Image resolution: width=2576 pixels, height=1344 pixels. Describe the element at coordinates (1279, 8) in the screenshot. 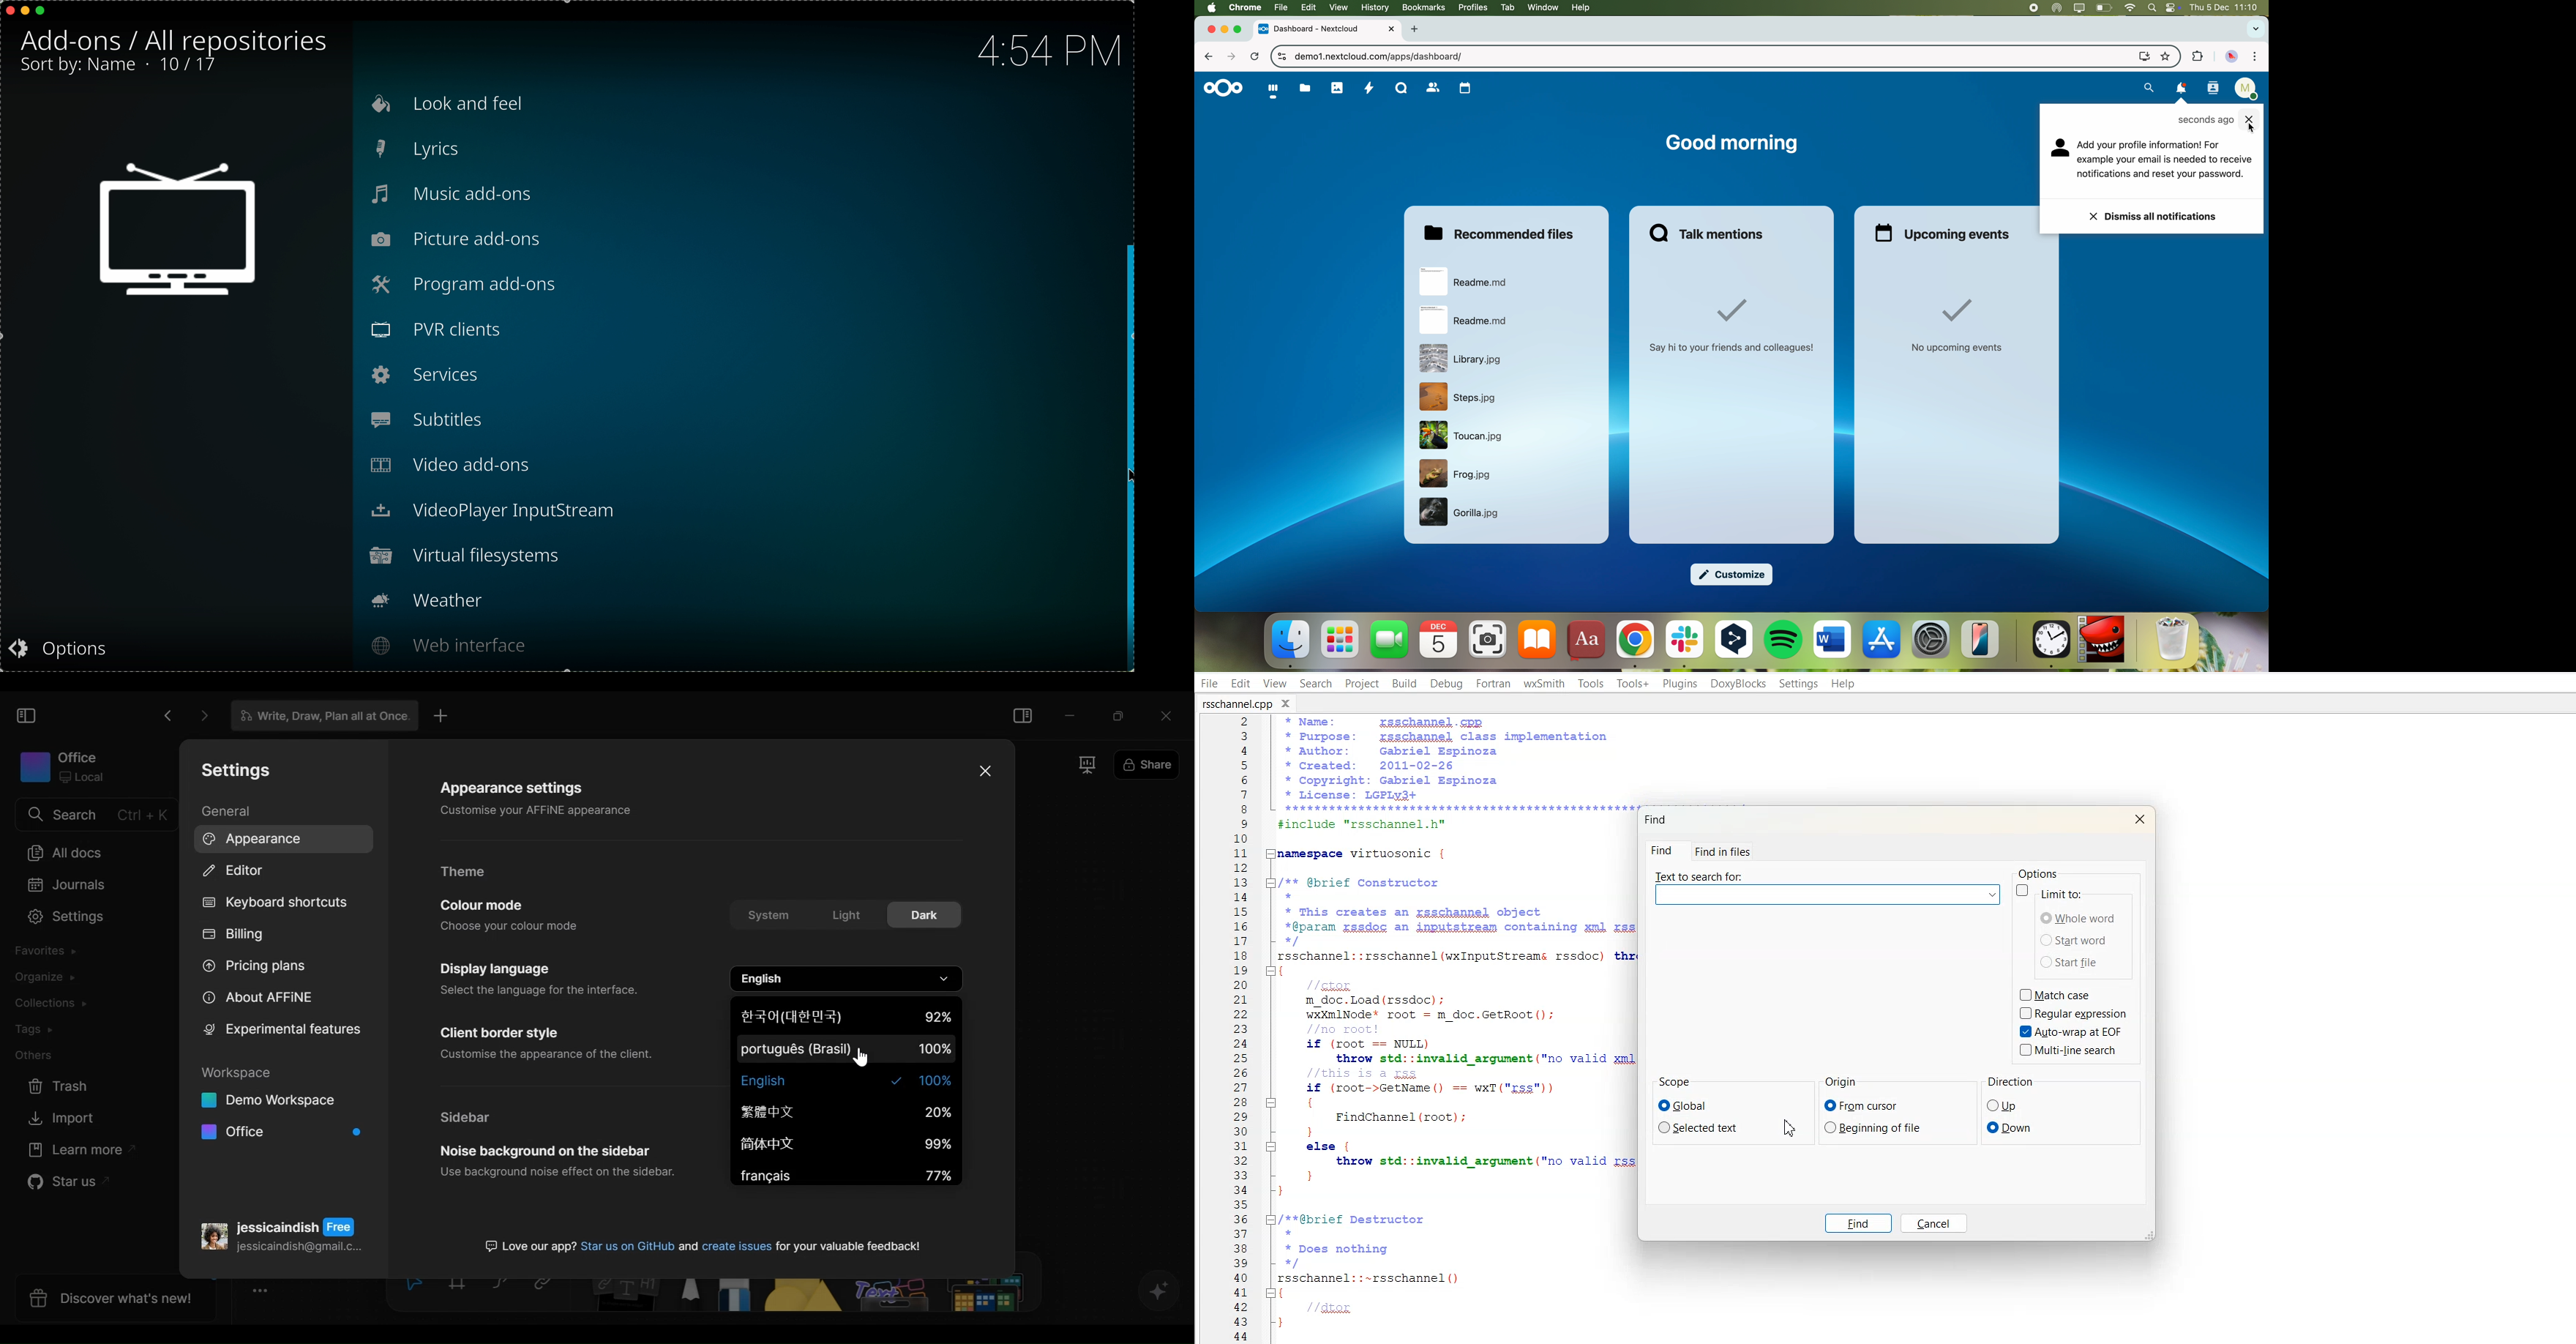

I see `file` at that location.